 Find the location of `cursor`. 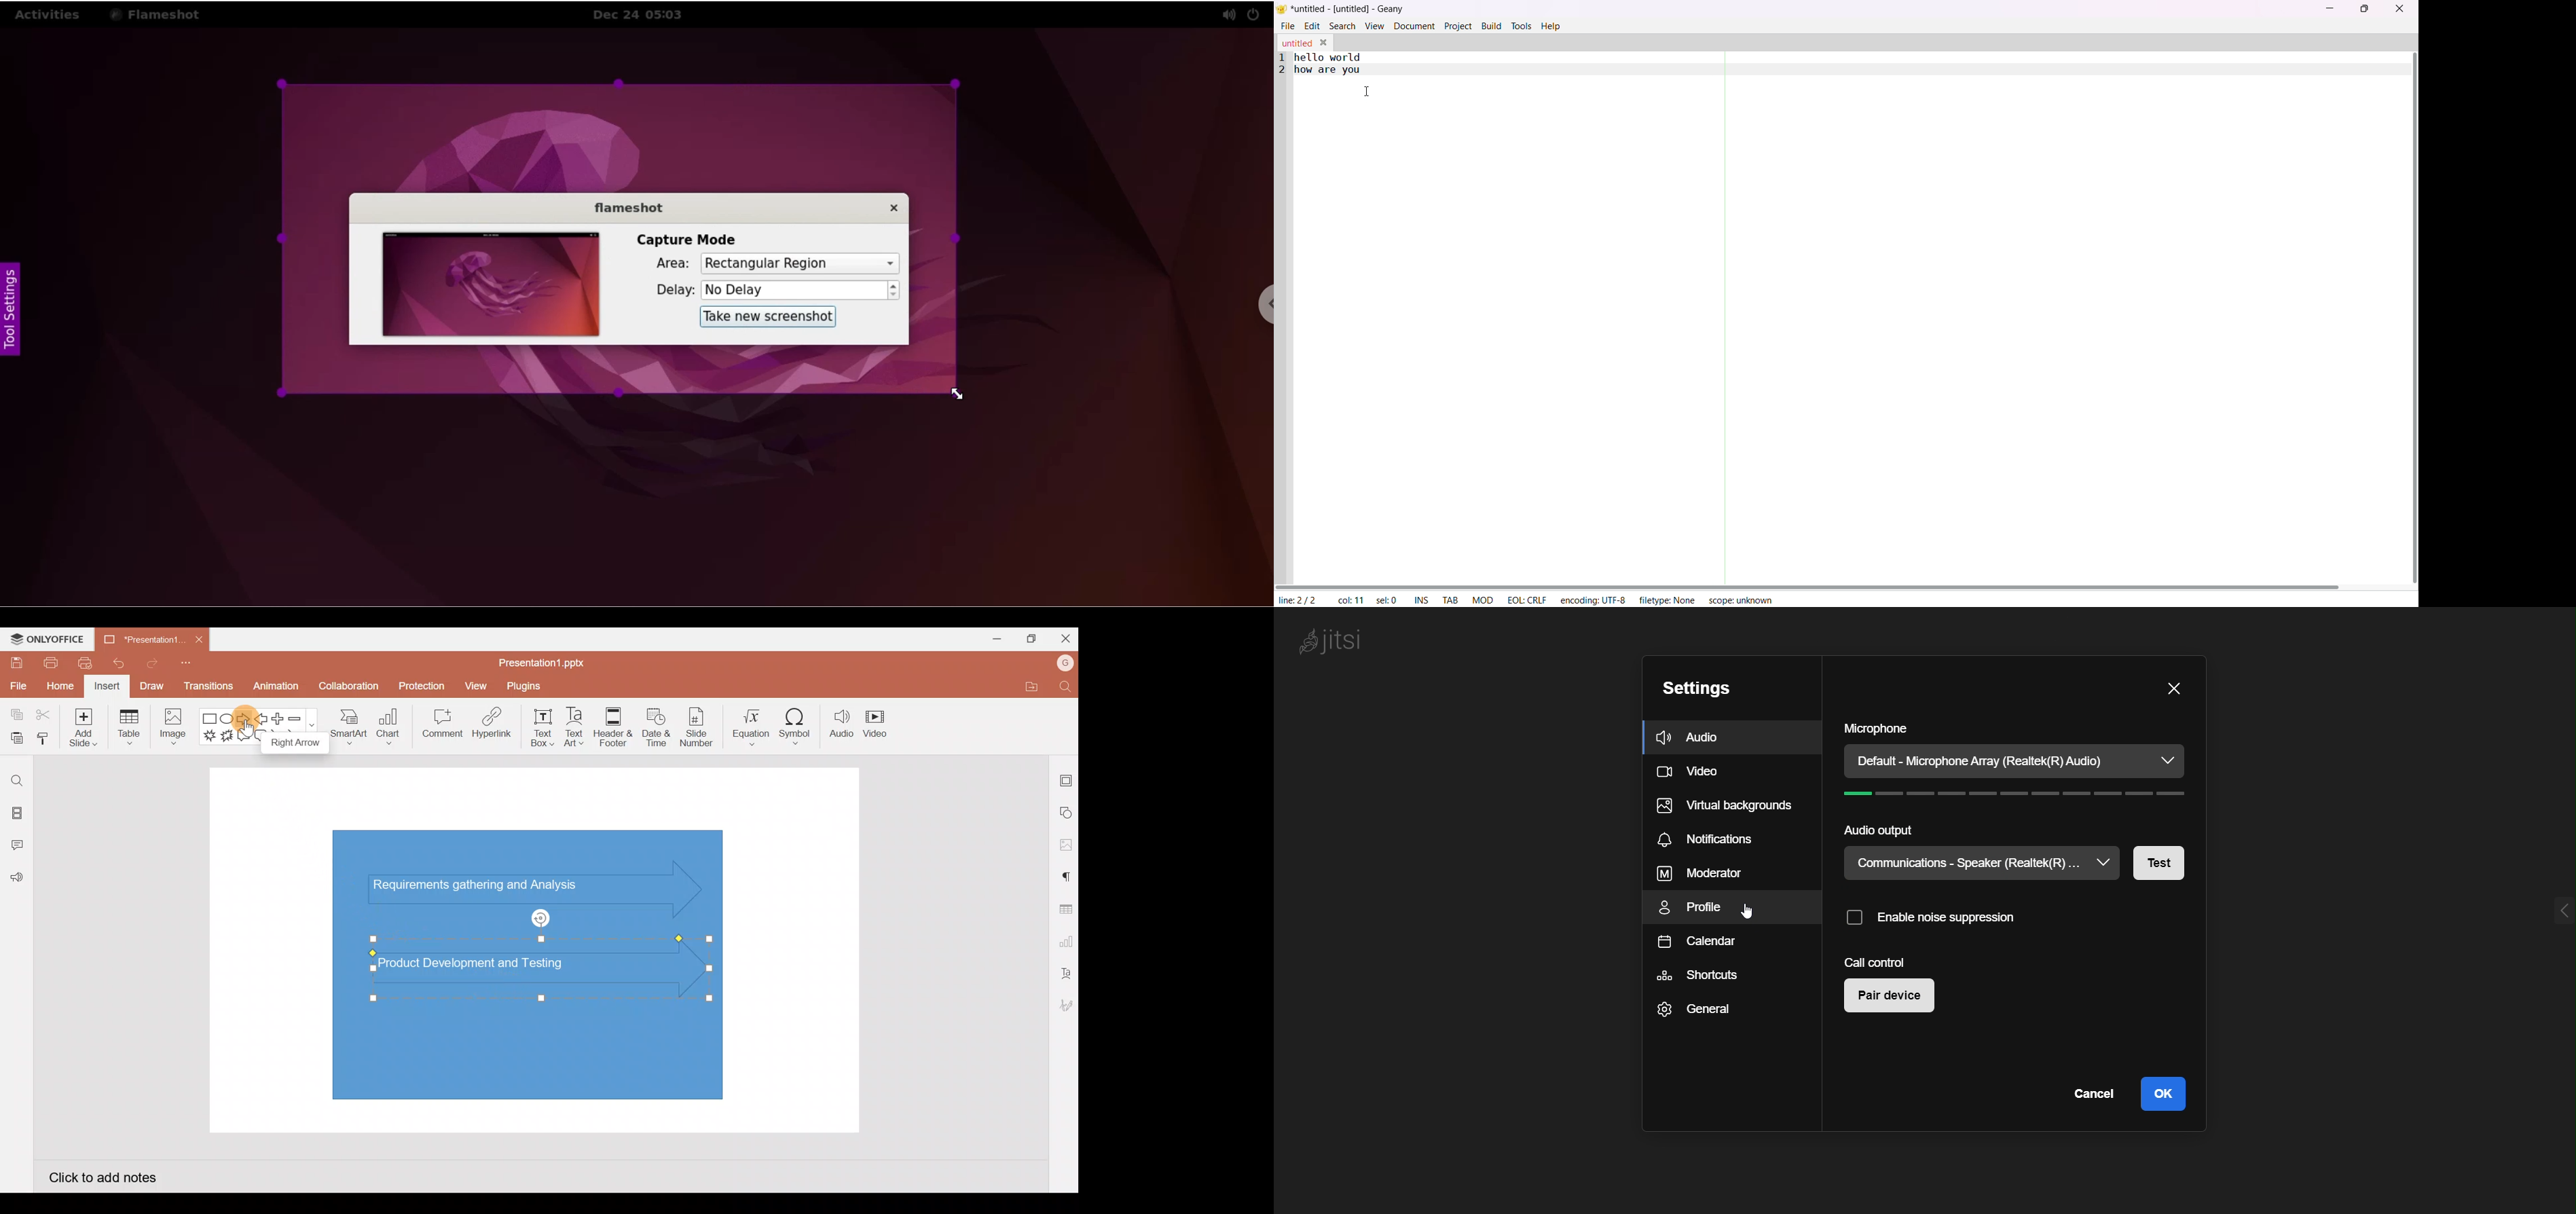

cursor is located at coordinates (956, 396).